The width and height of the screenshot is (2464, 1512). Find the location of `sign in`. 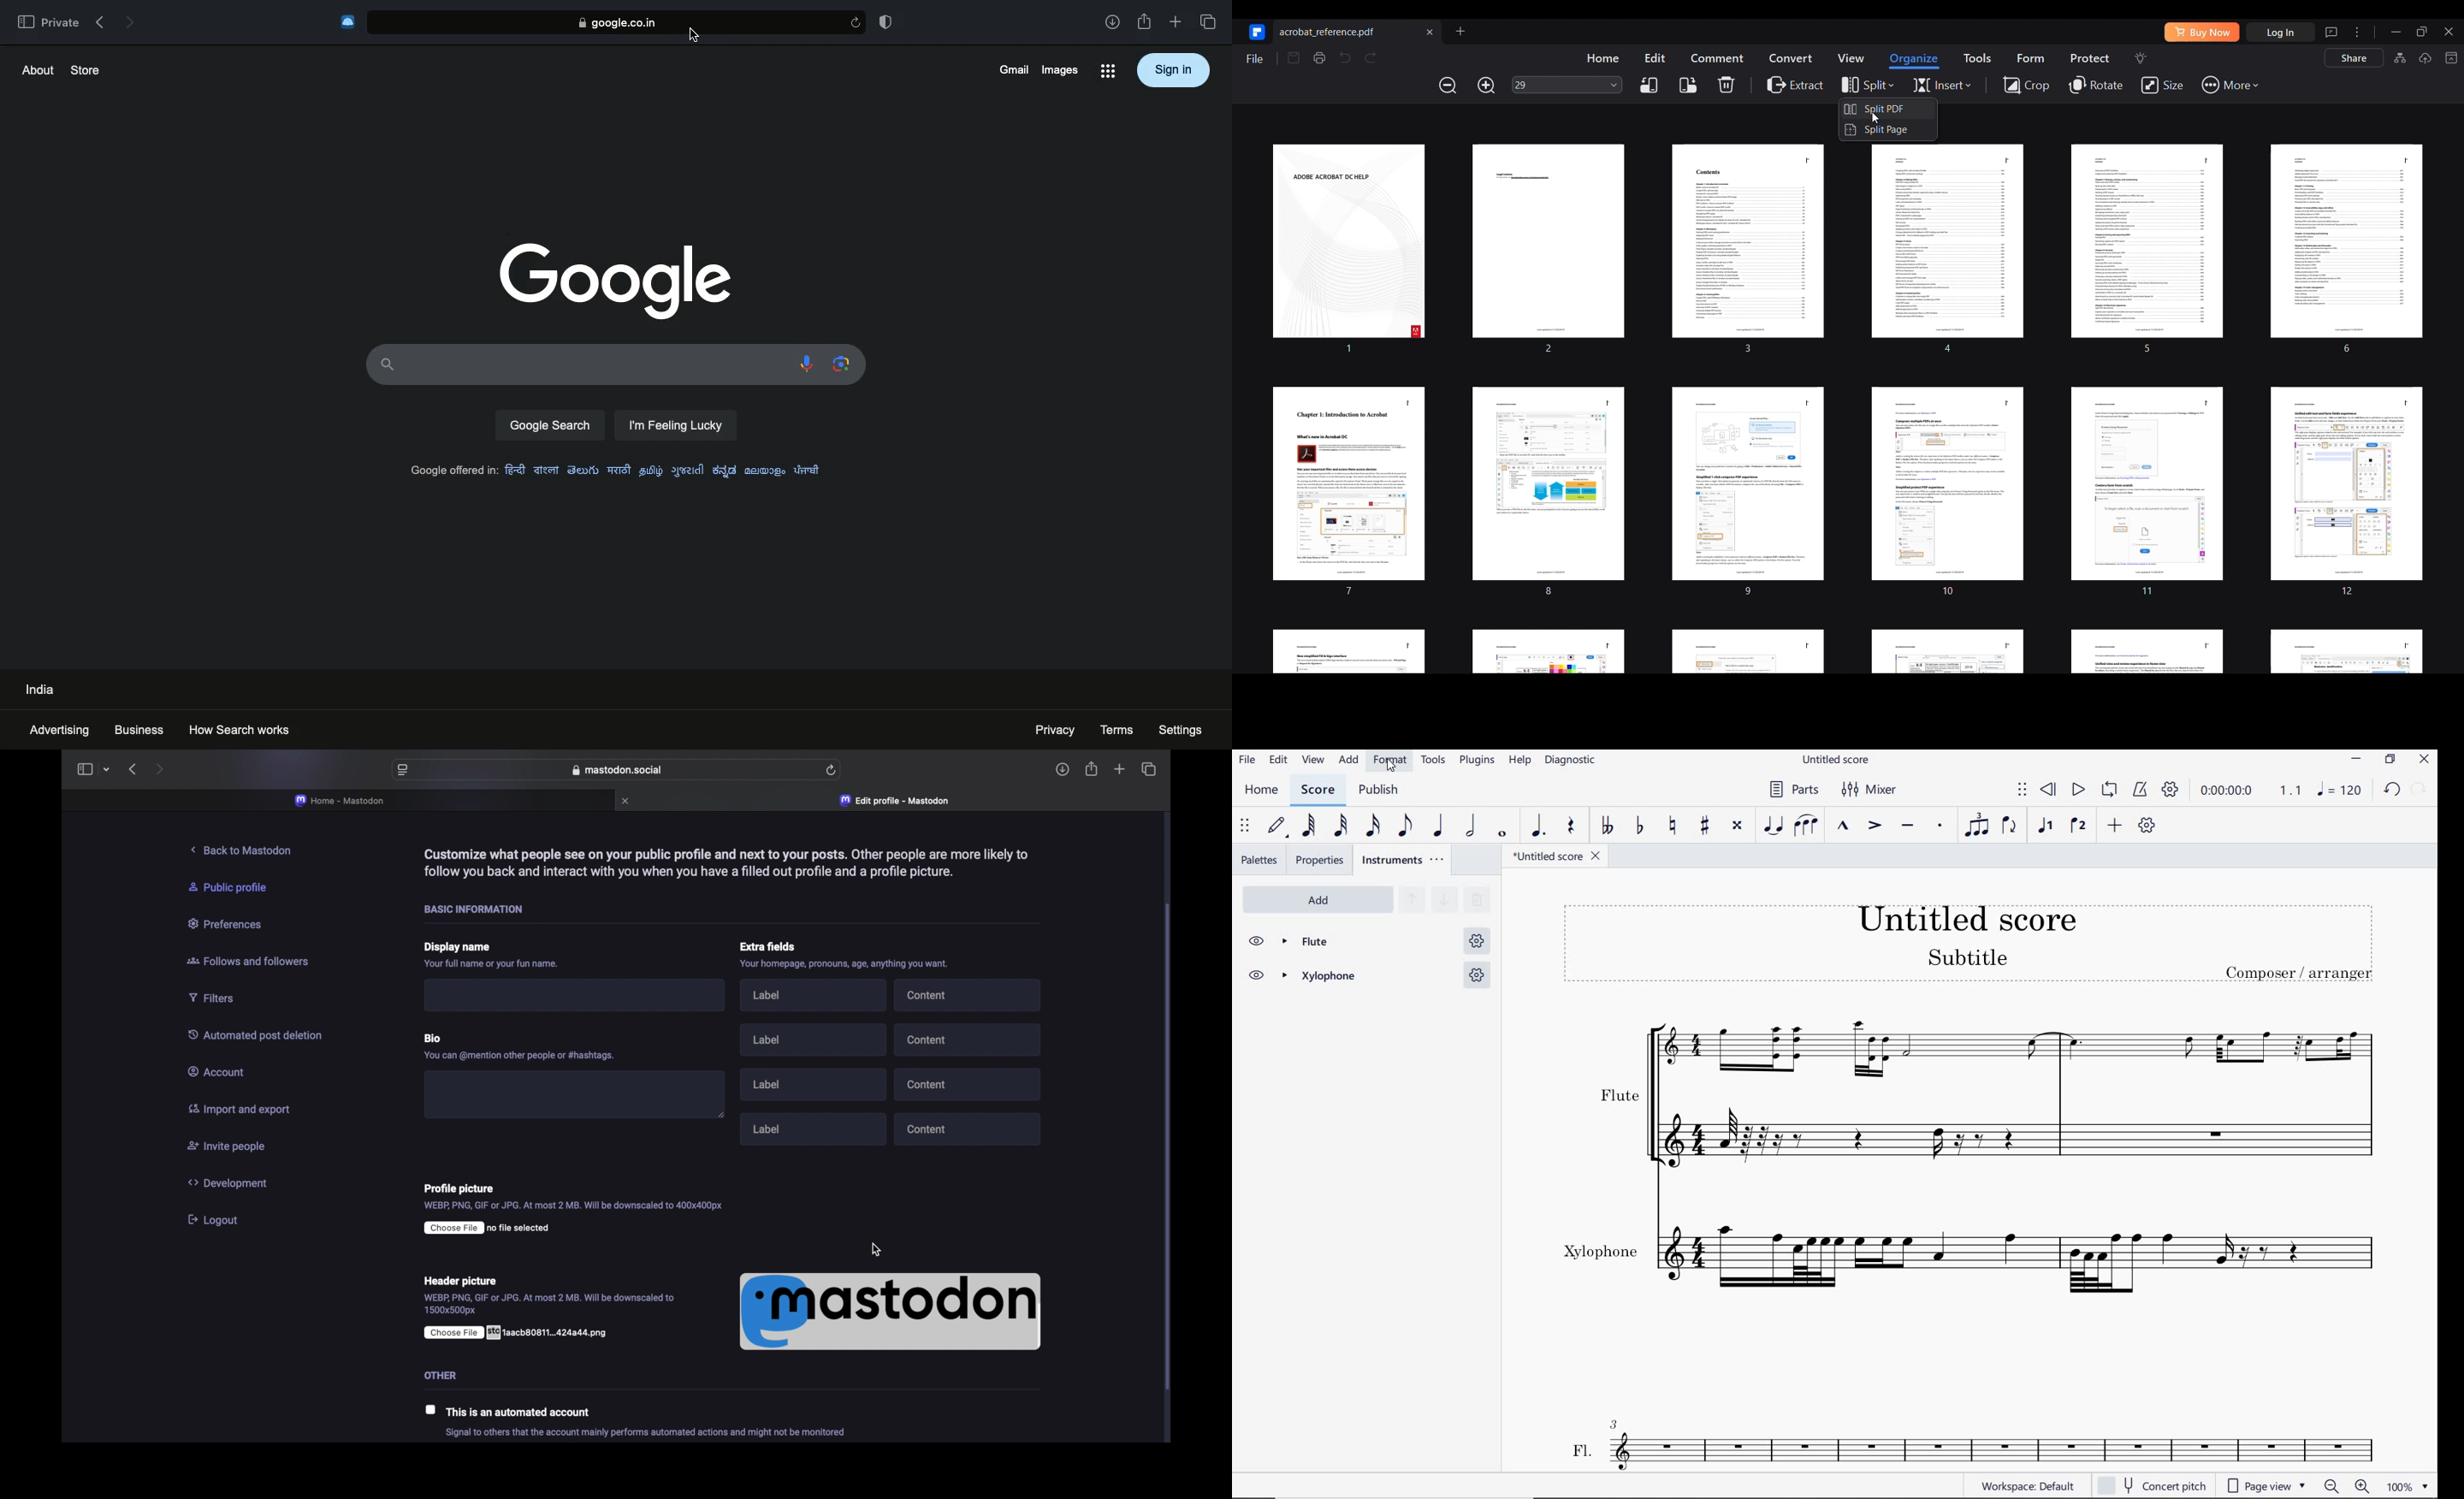

sign in is located at coordinates (1174, 69).